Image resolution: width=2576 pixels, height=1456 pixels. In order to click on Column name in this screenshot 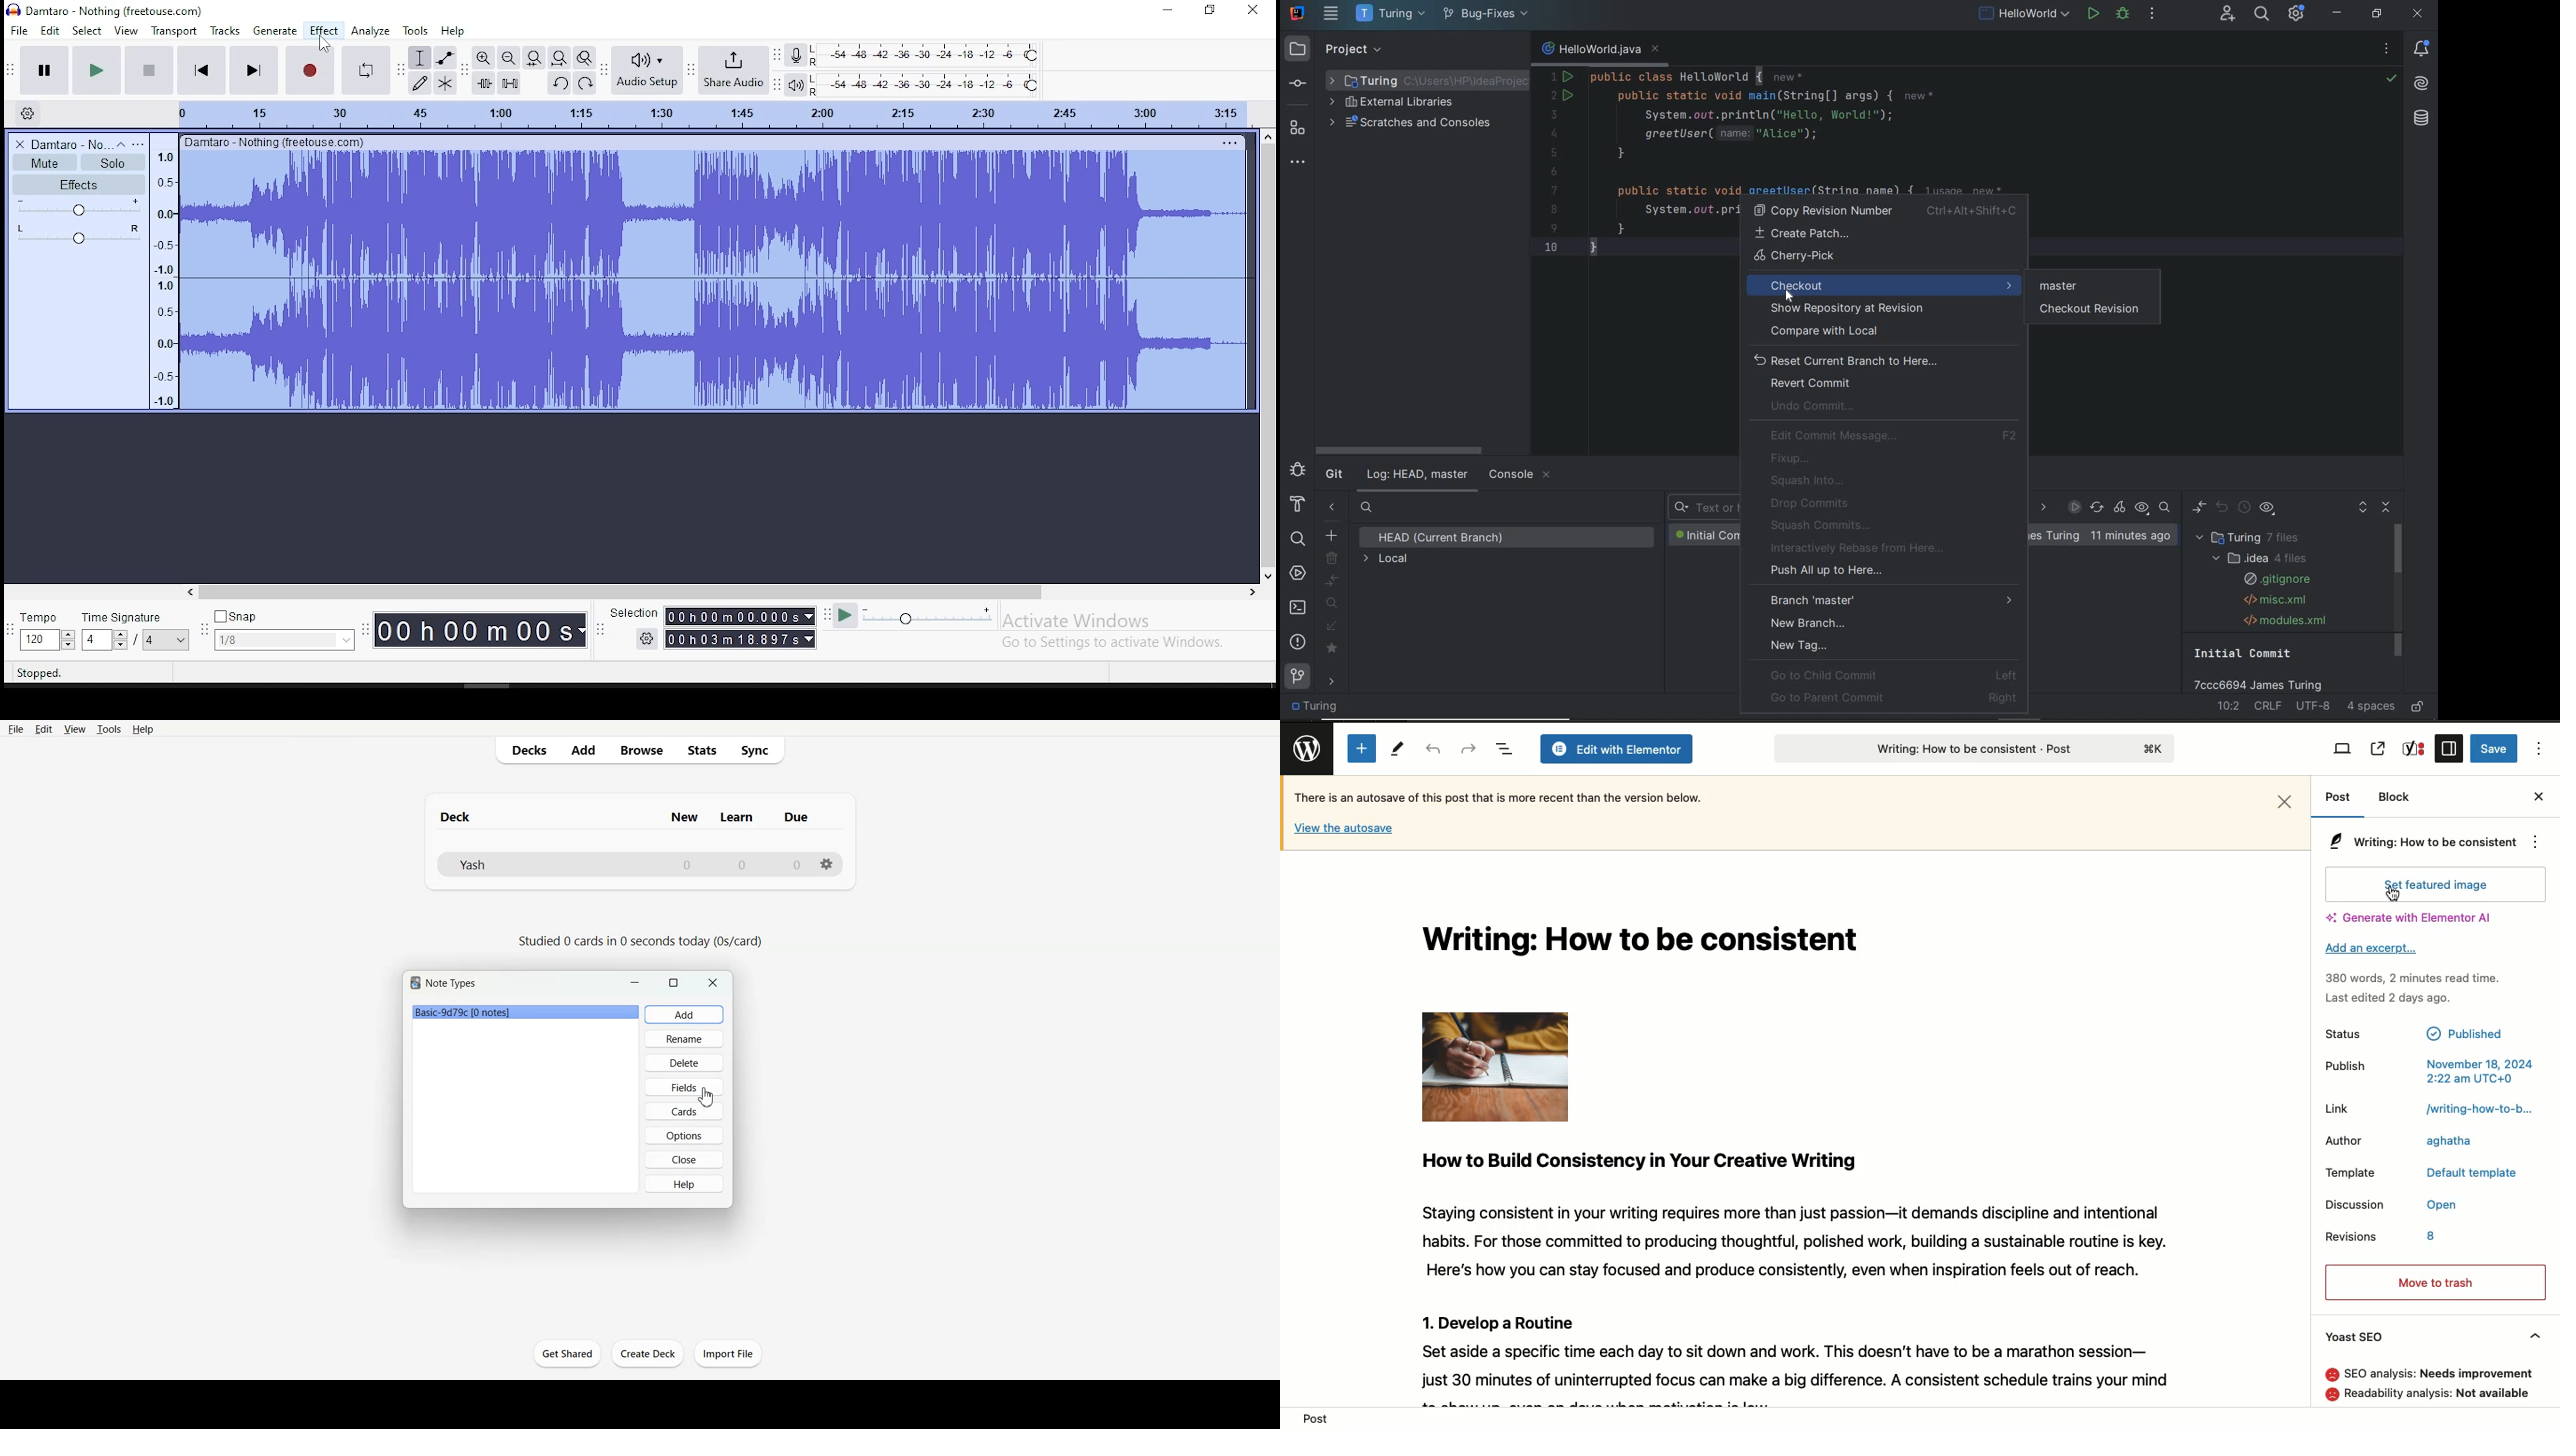, I will do `click(684, 817)`.